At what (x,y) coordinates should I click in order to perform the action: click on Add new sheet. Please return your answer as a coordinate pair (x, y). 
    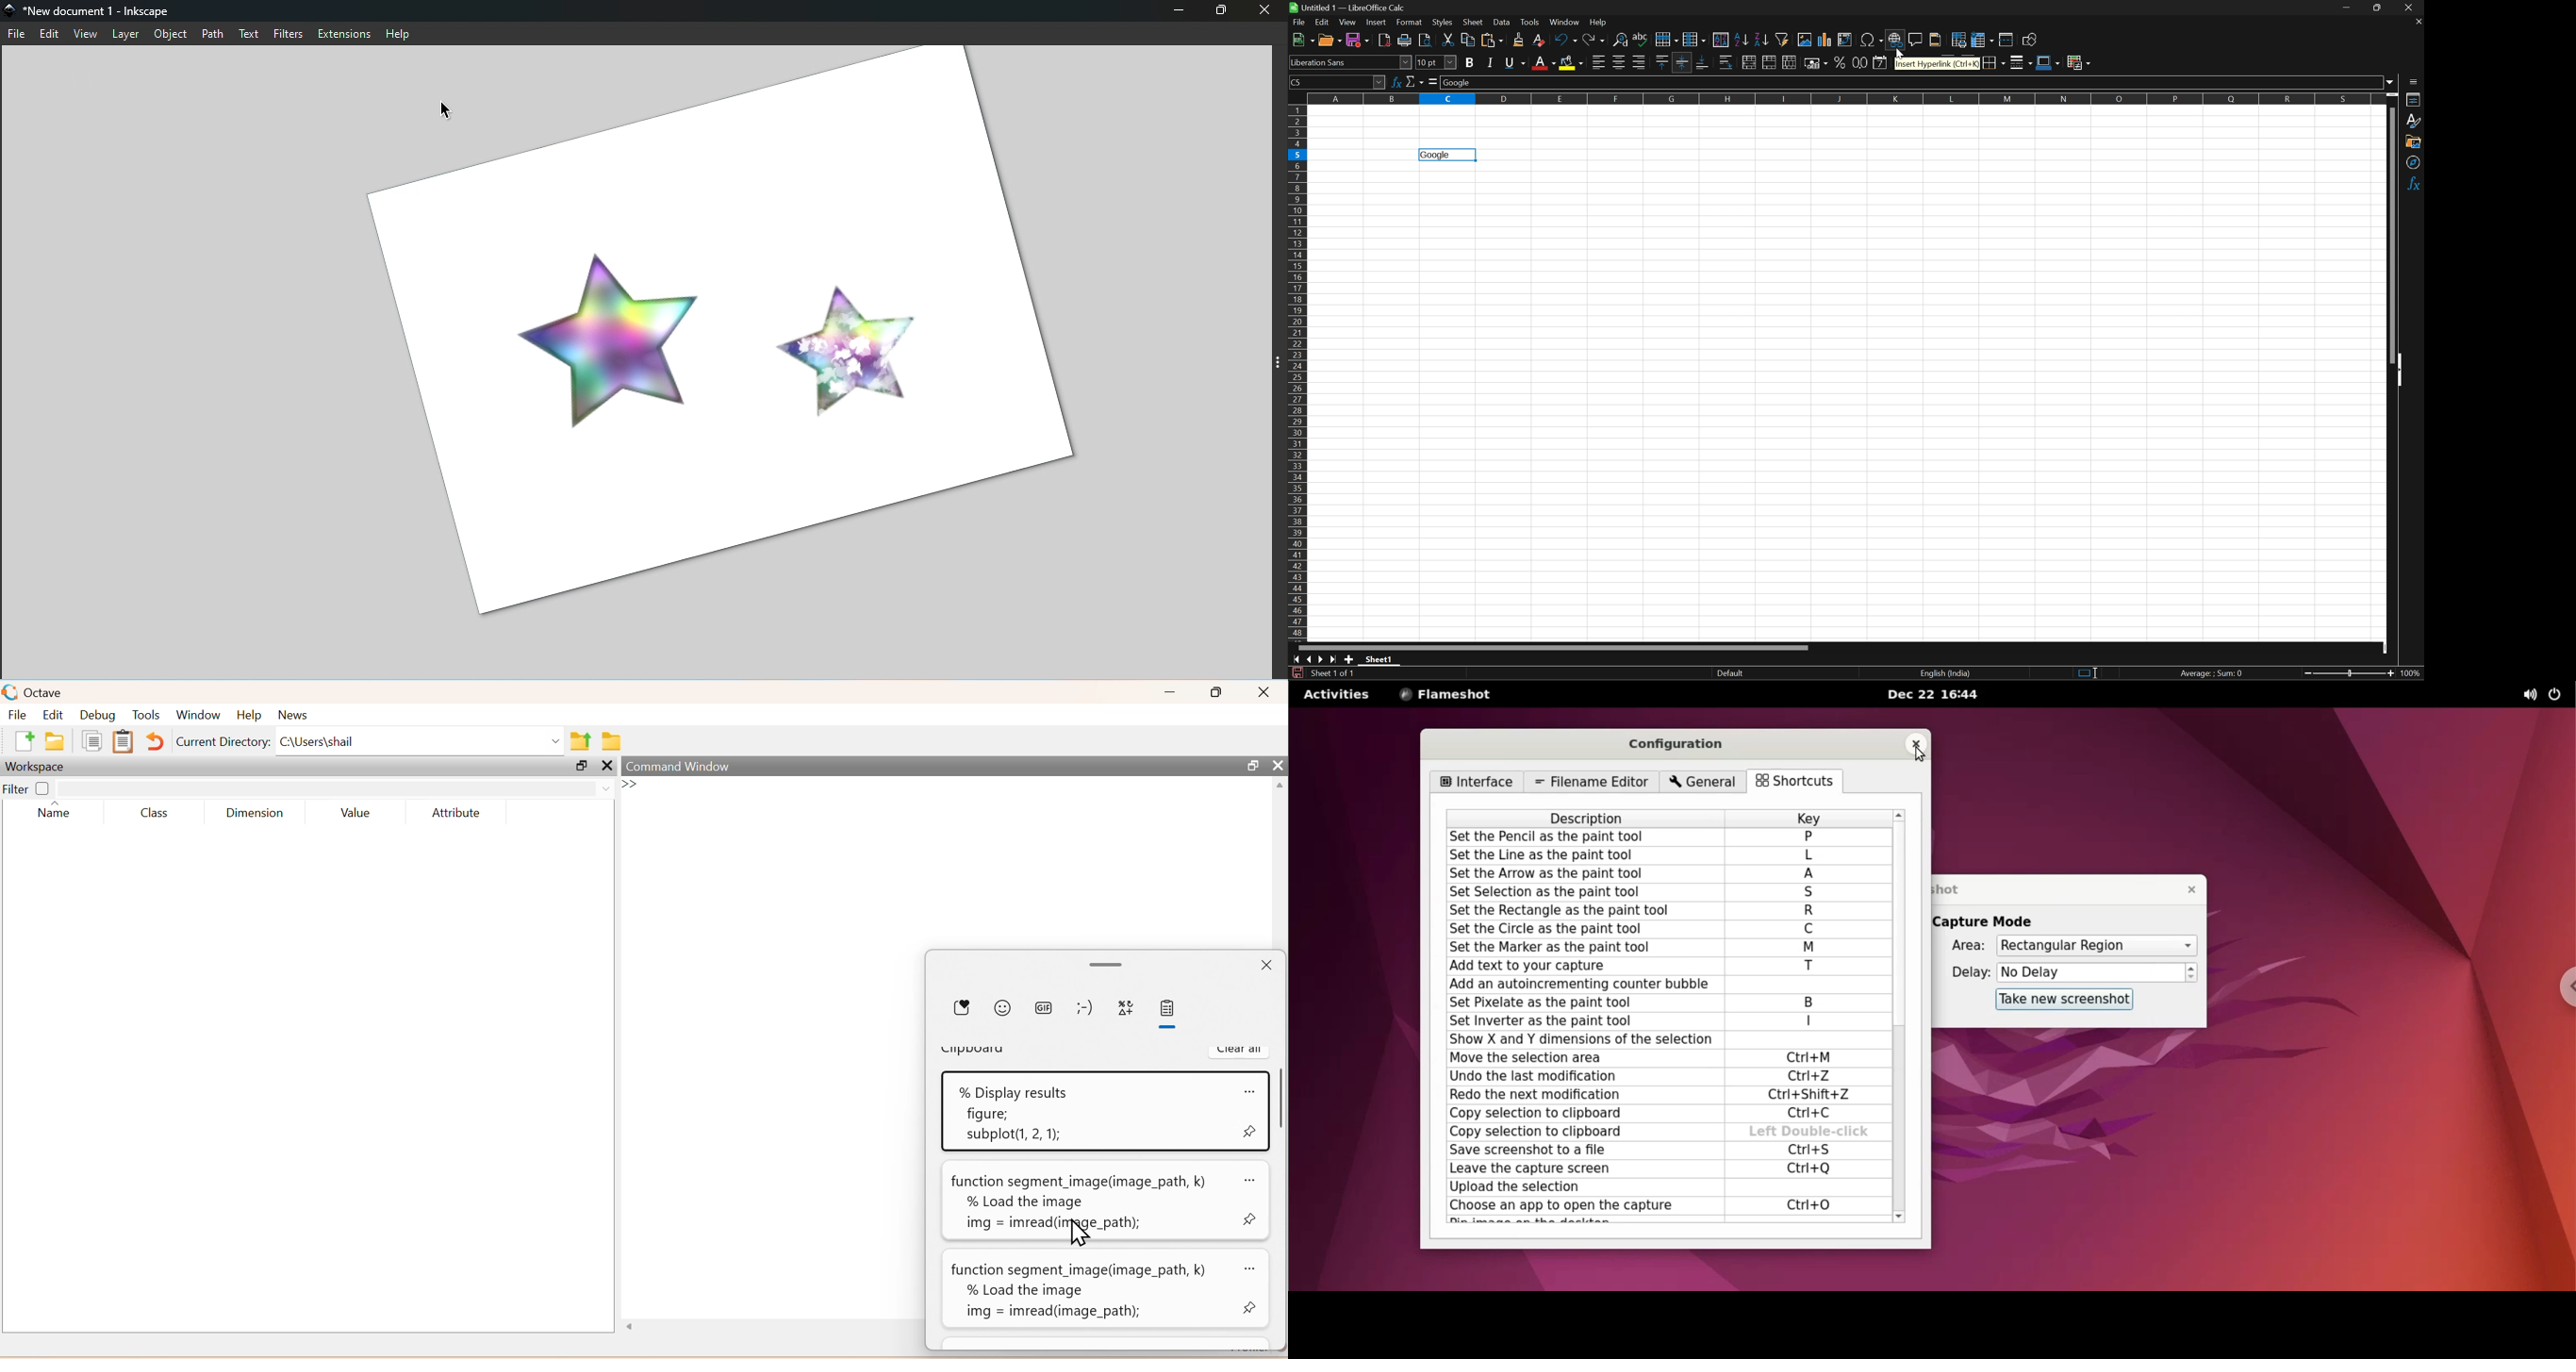
    Looking at the image, I should click on (1349, 660).